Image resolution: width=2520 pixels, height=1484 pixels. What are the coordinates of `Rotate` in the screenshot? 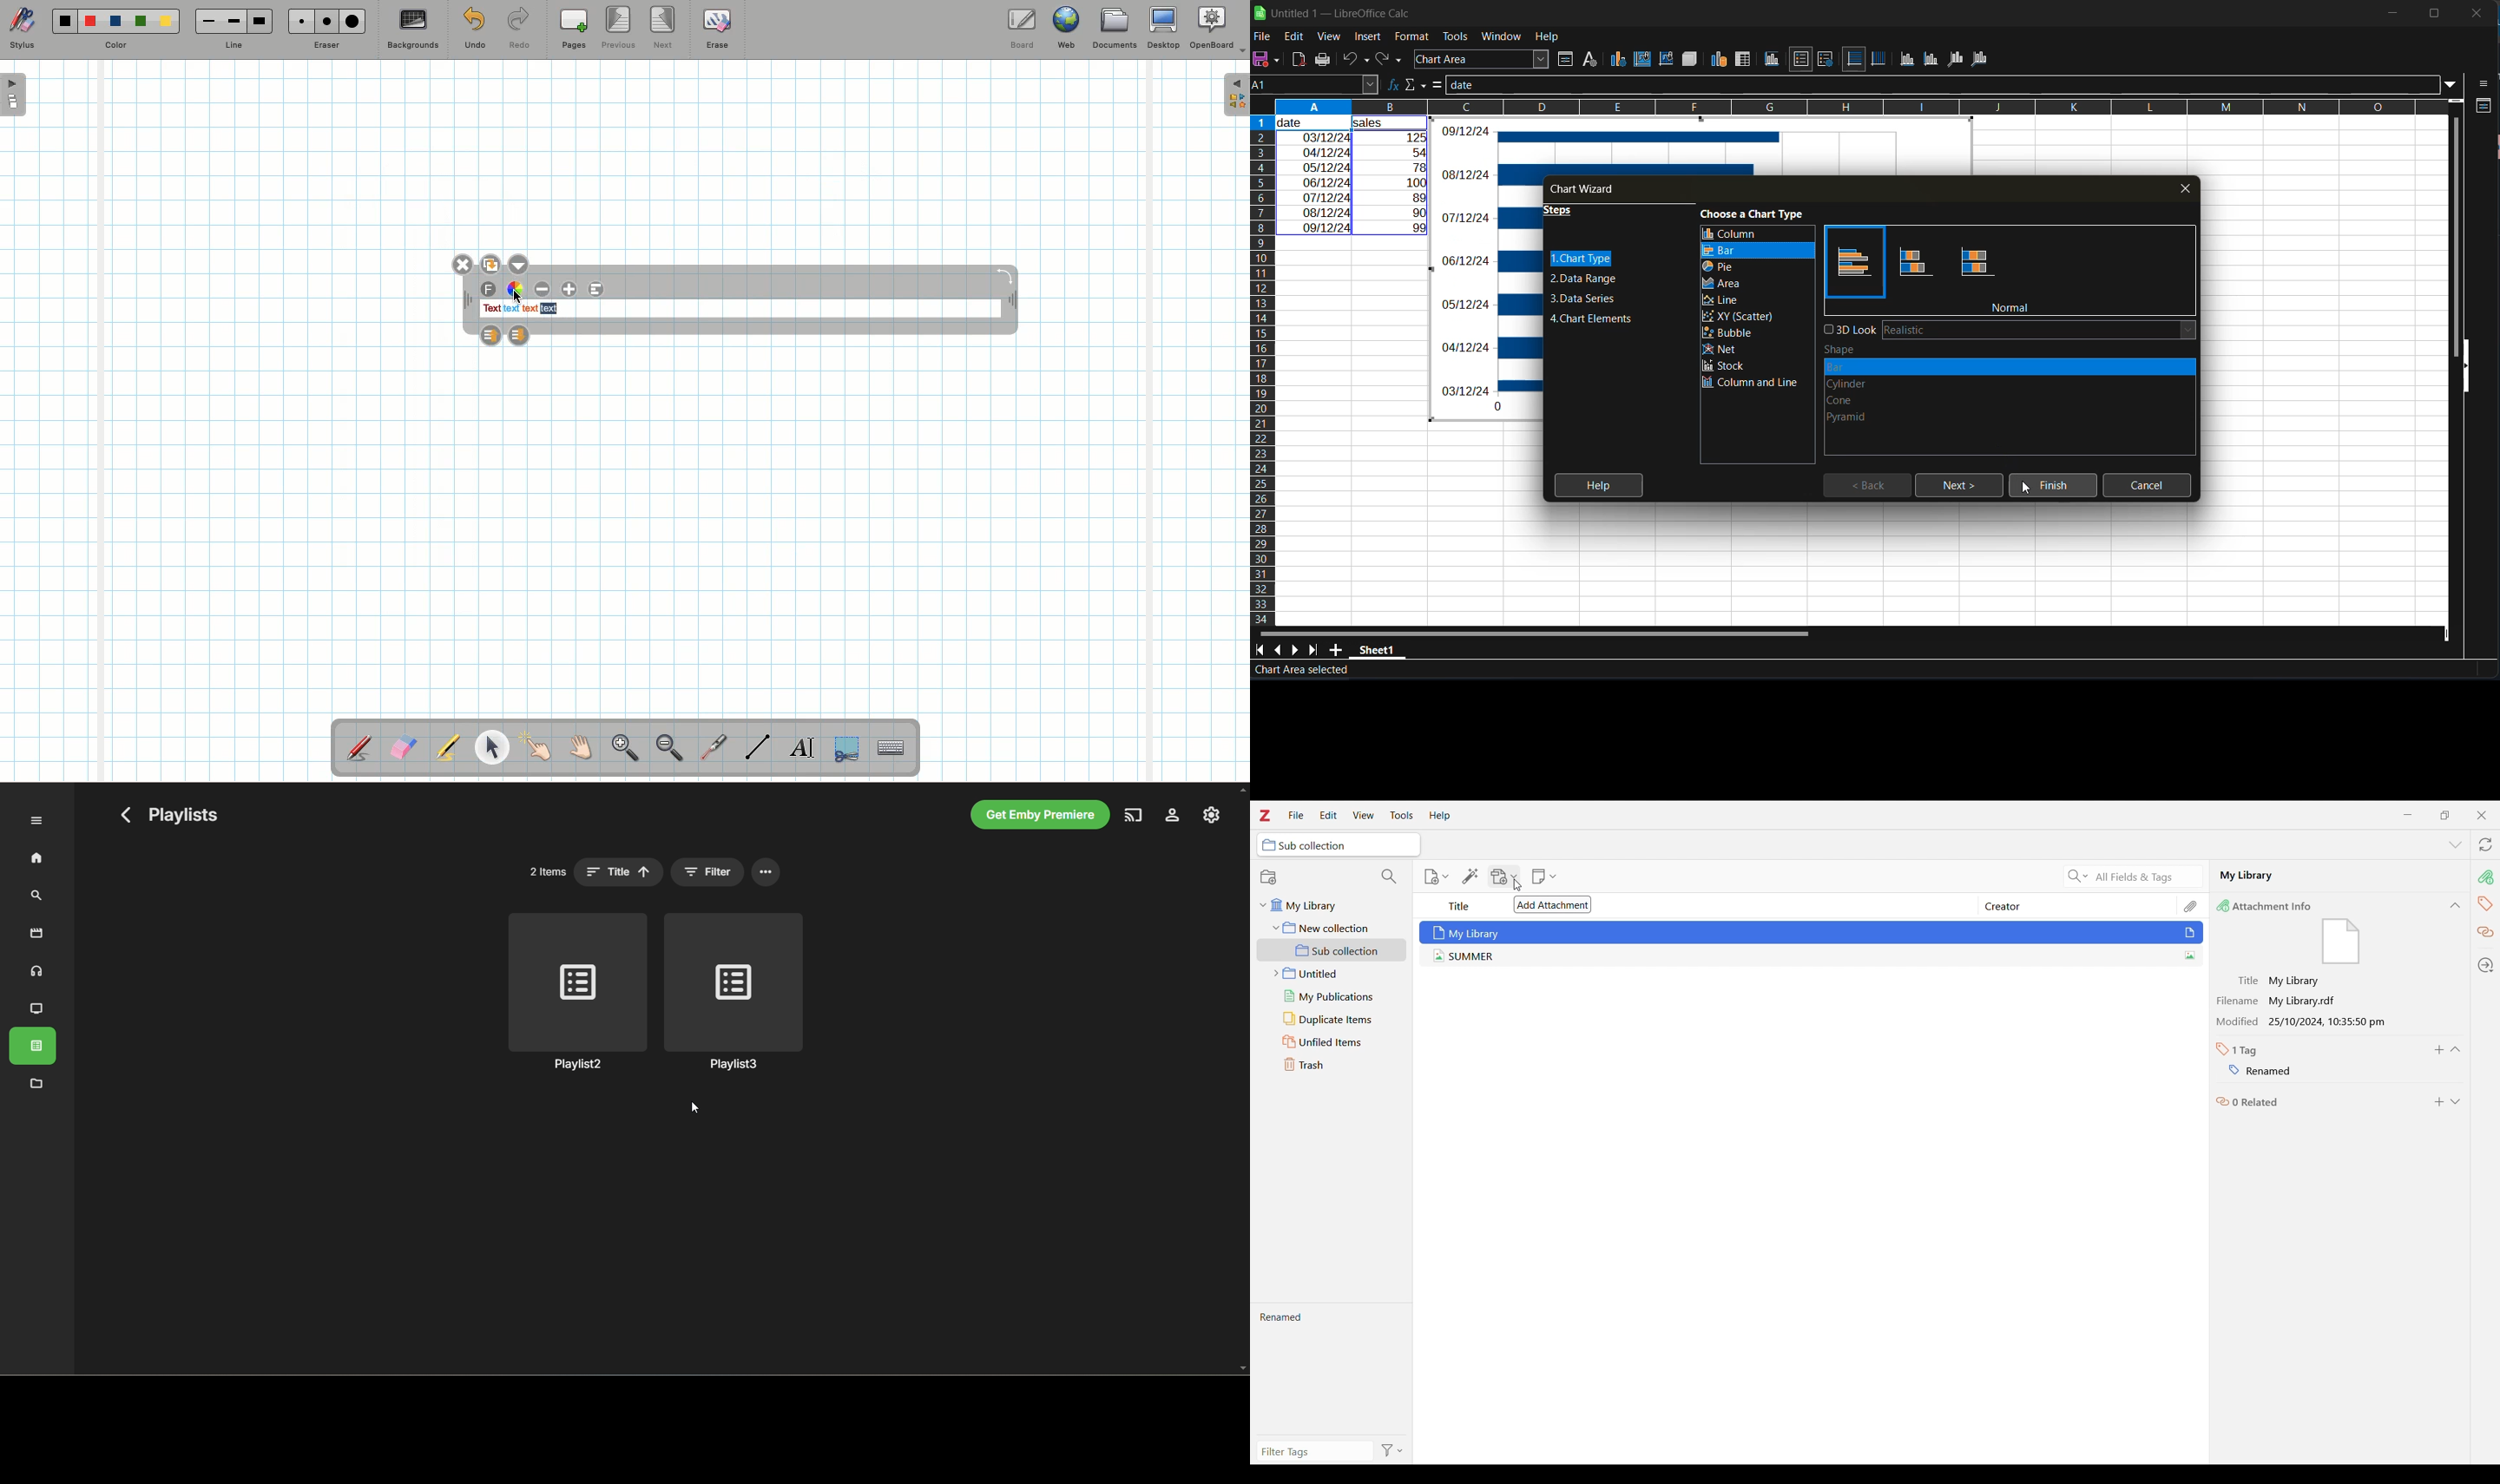 It's located at (1004, 275).